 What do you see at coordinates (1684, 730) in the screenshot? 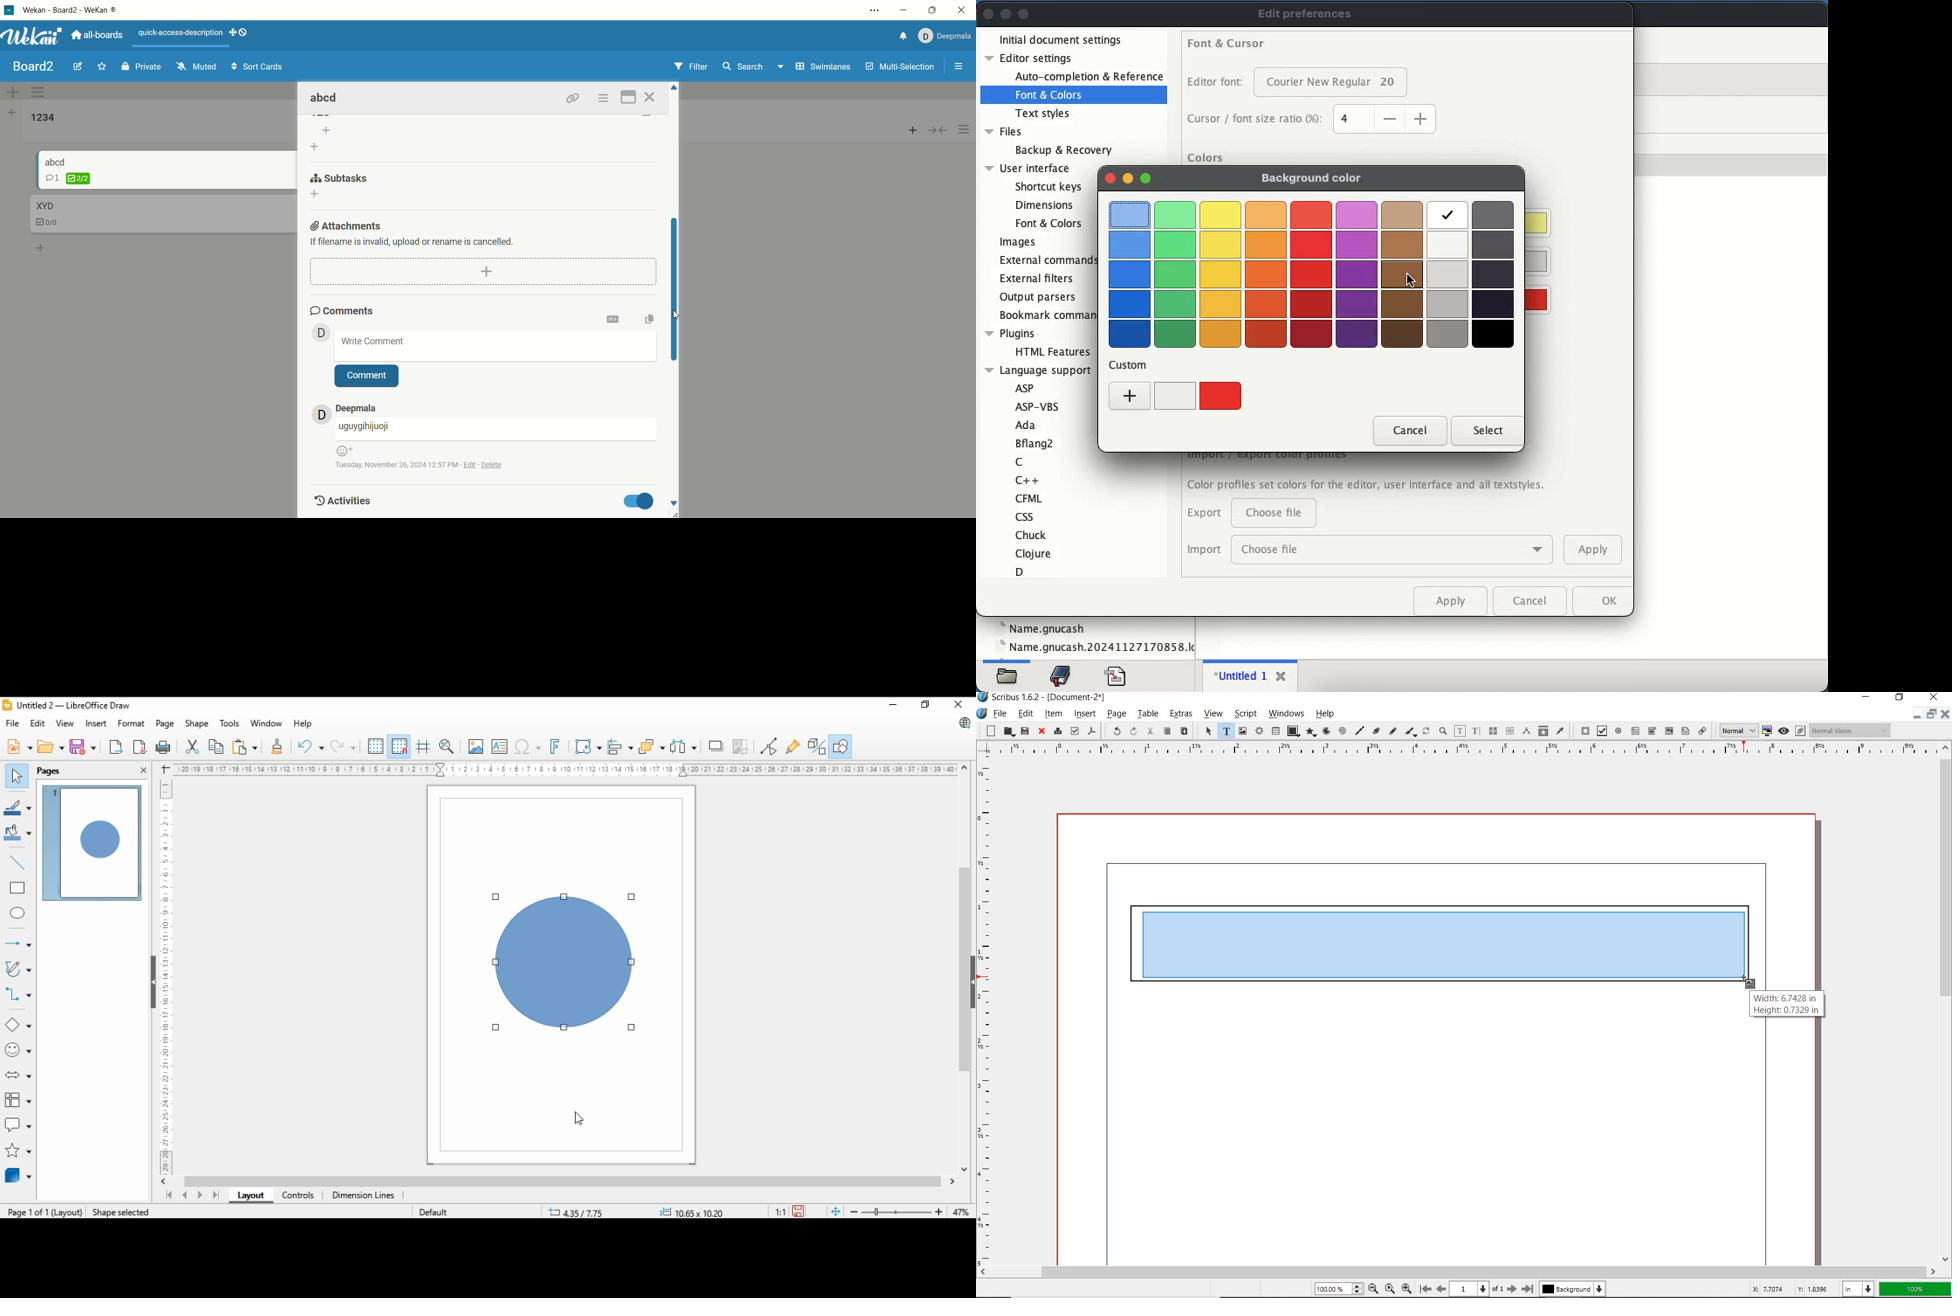
I see `pdf list box` at bounding box center [1684, 730].